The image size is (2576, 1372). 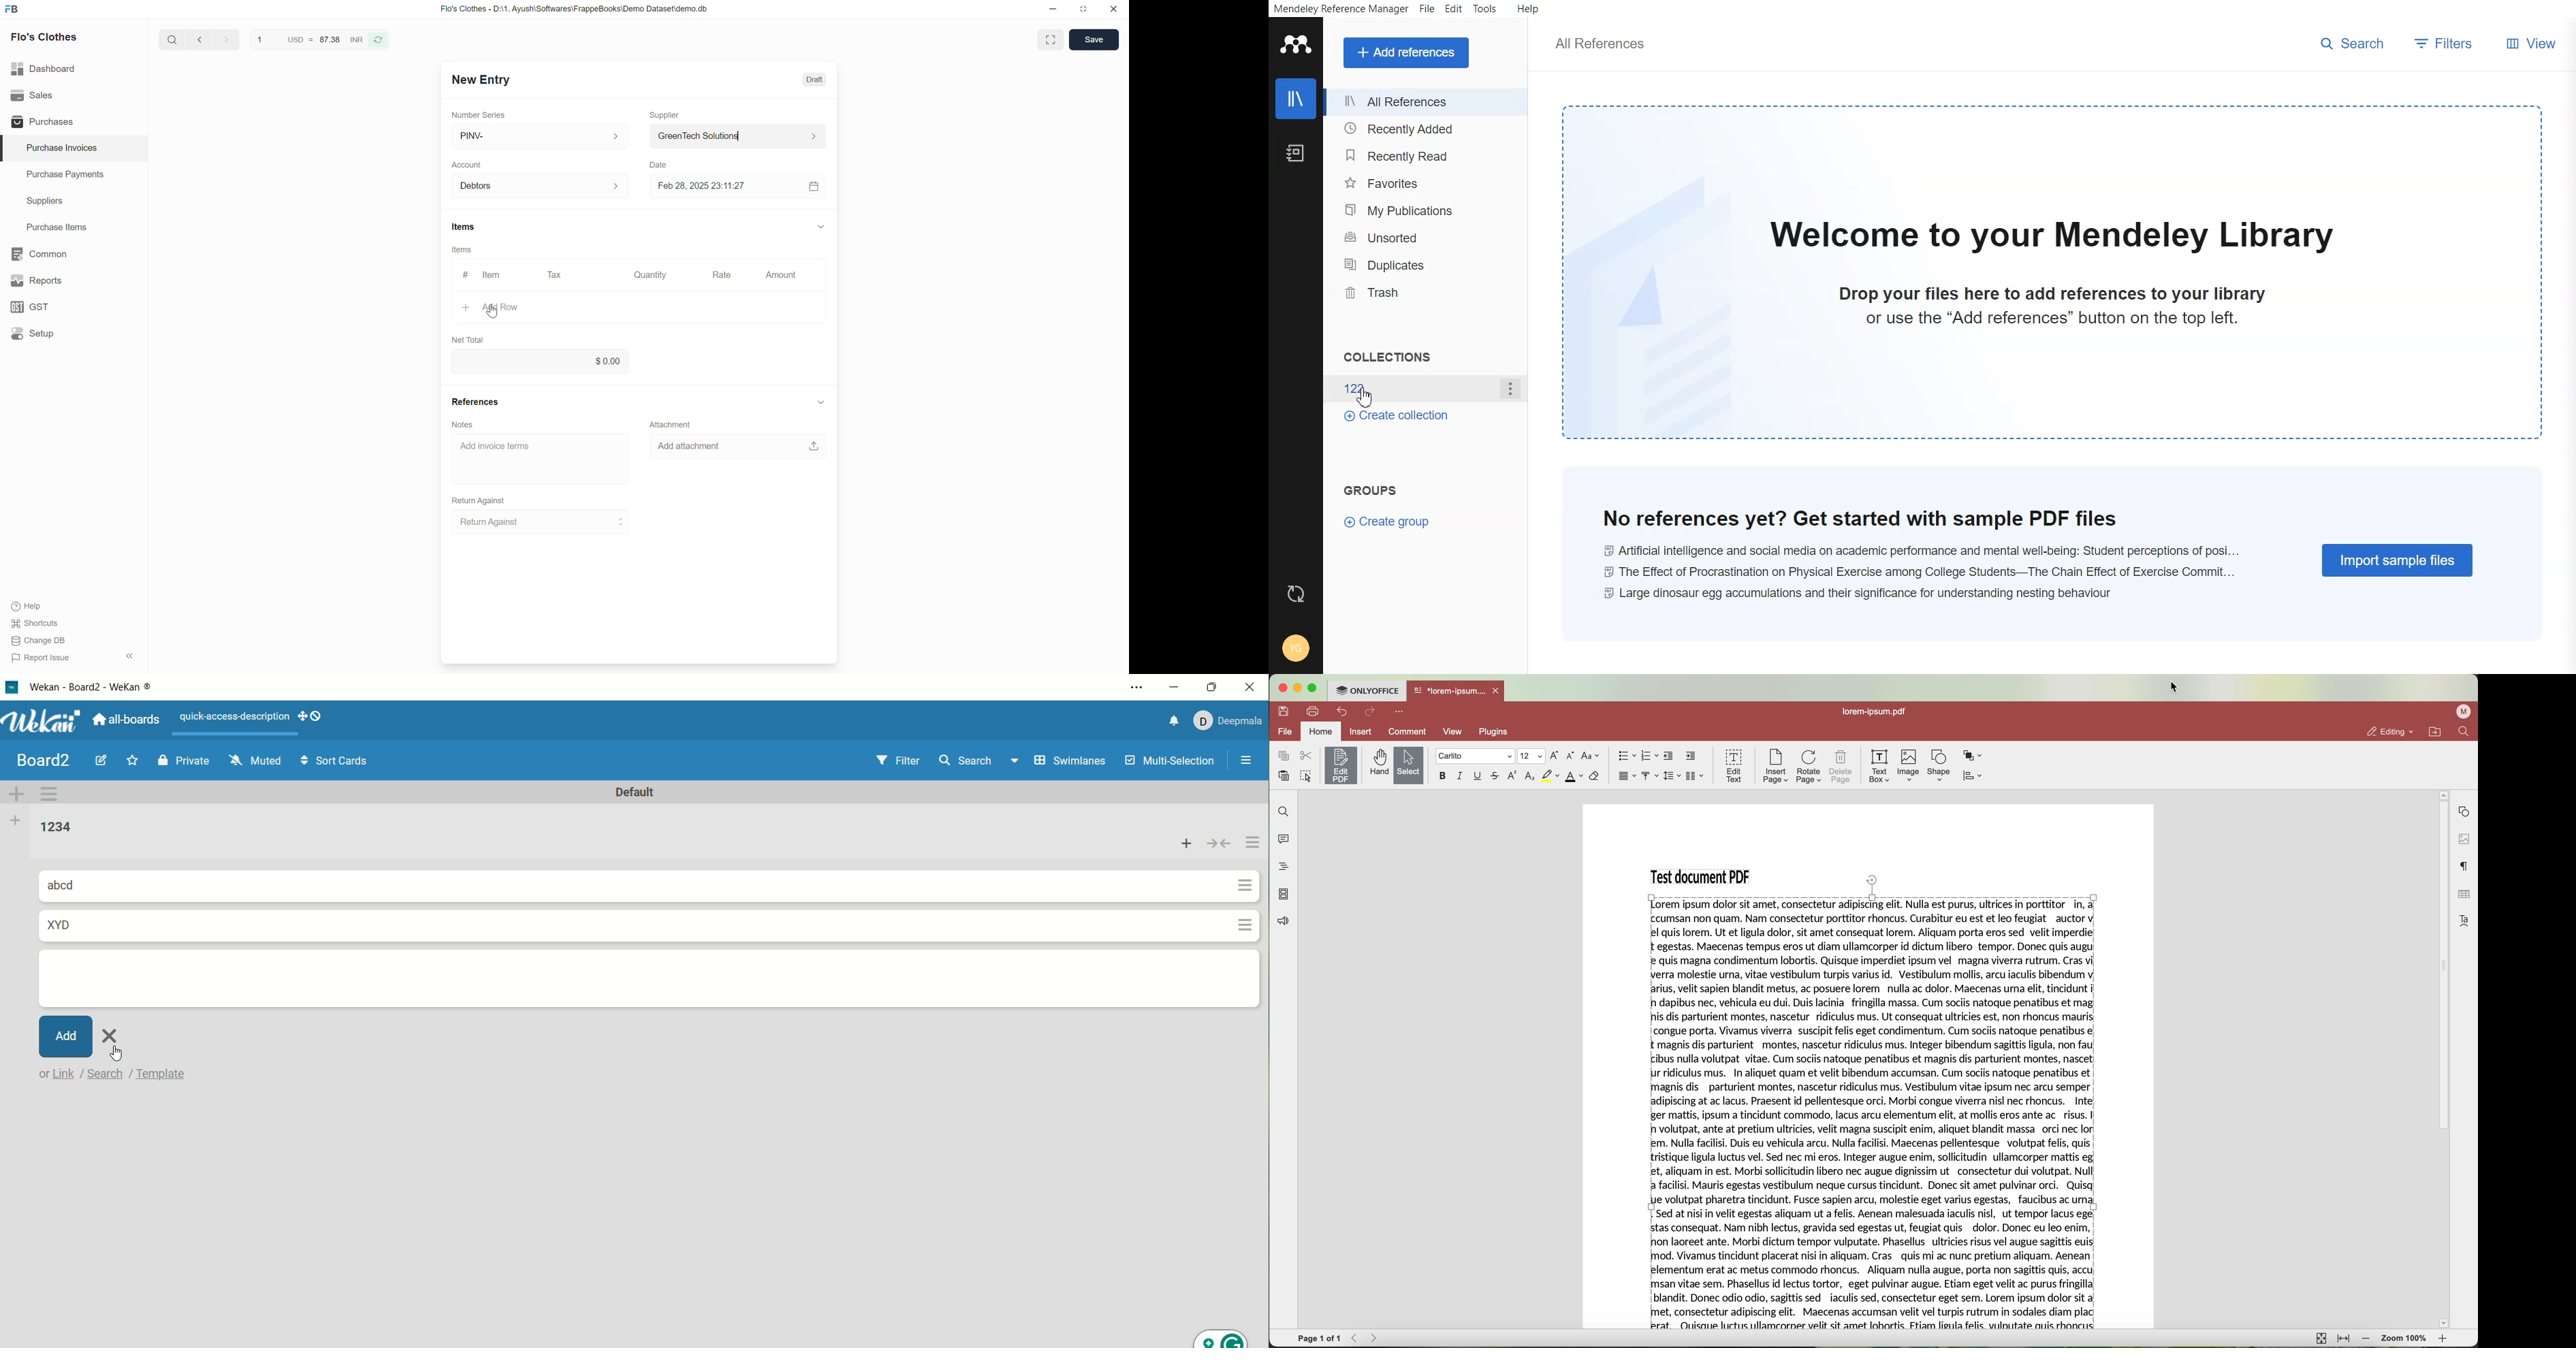 I want to click on Change DB, so click(x=39, y=641).